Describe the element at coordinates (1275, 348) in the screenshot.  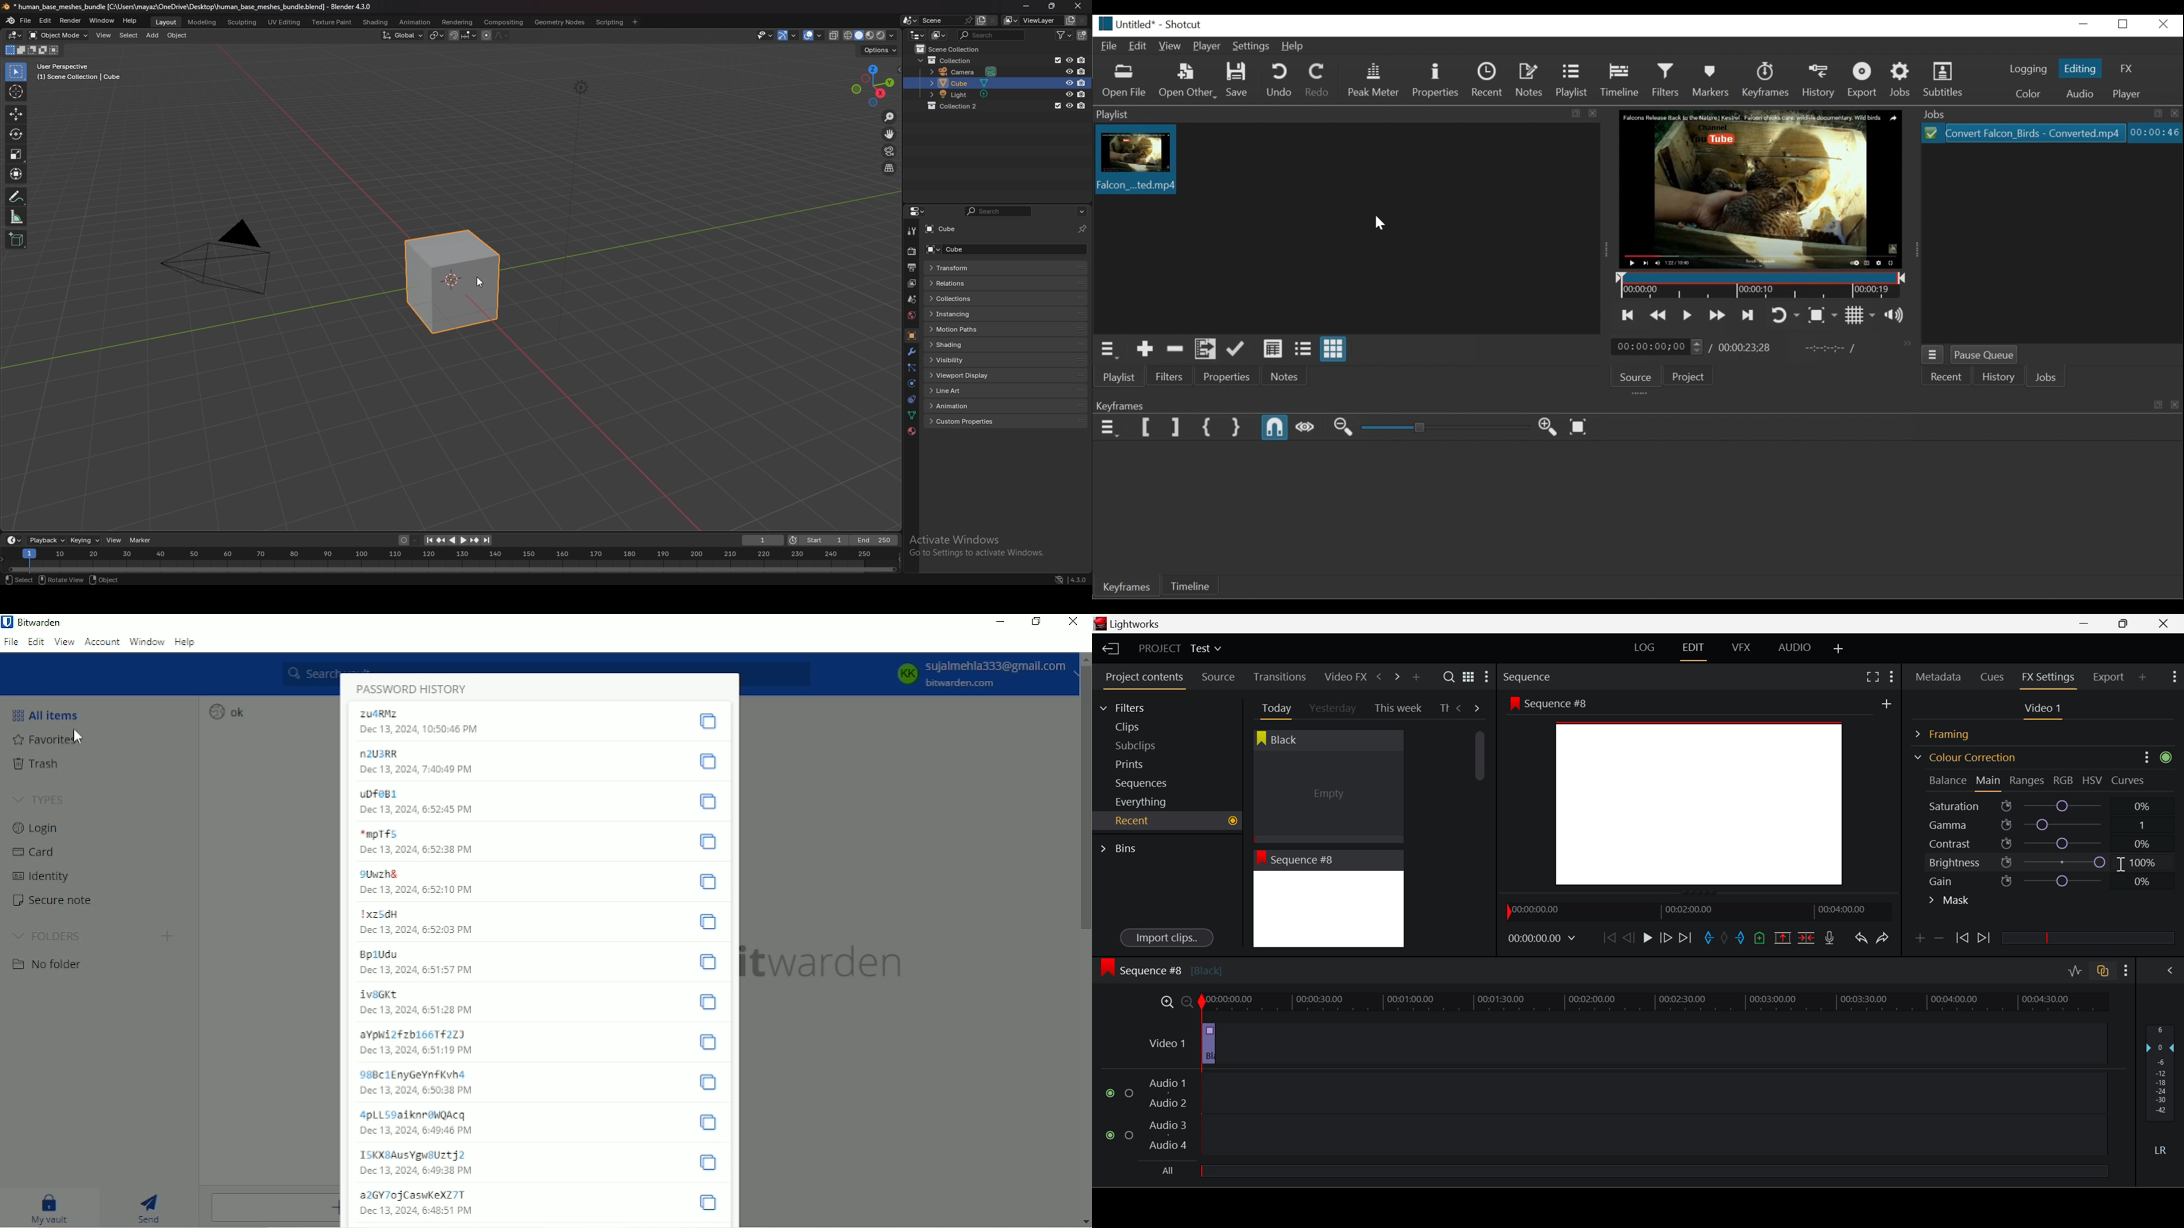
I see `View as details` at that location.